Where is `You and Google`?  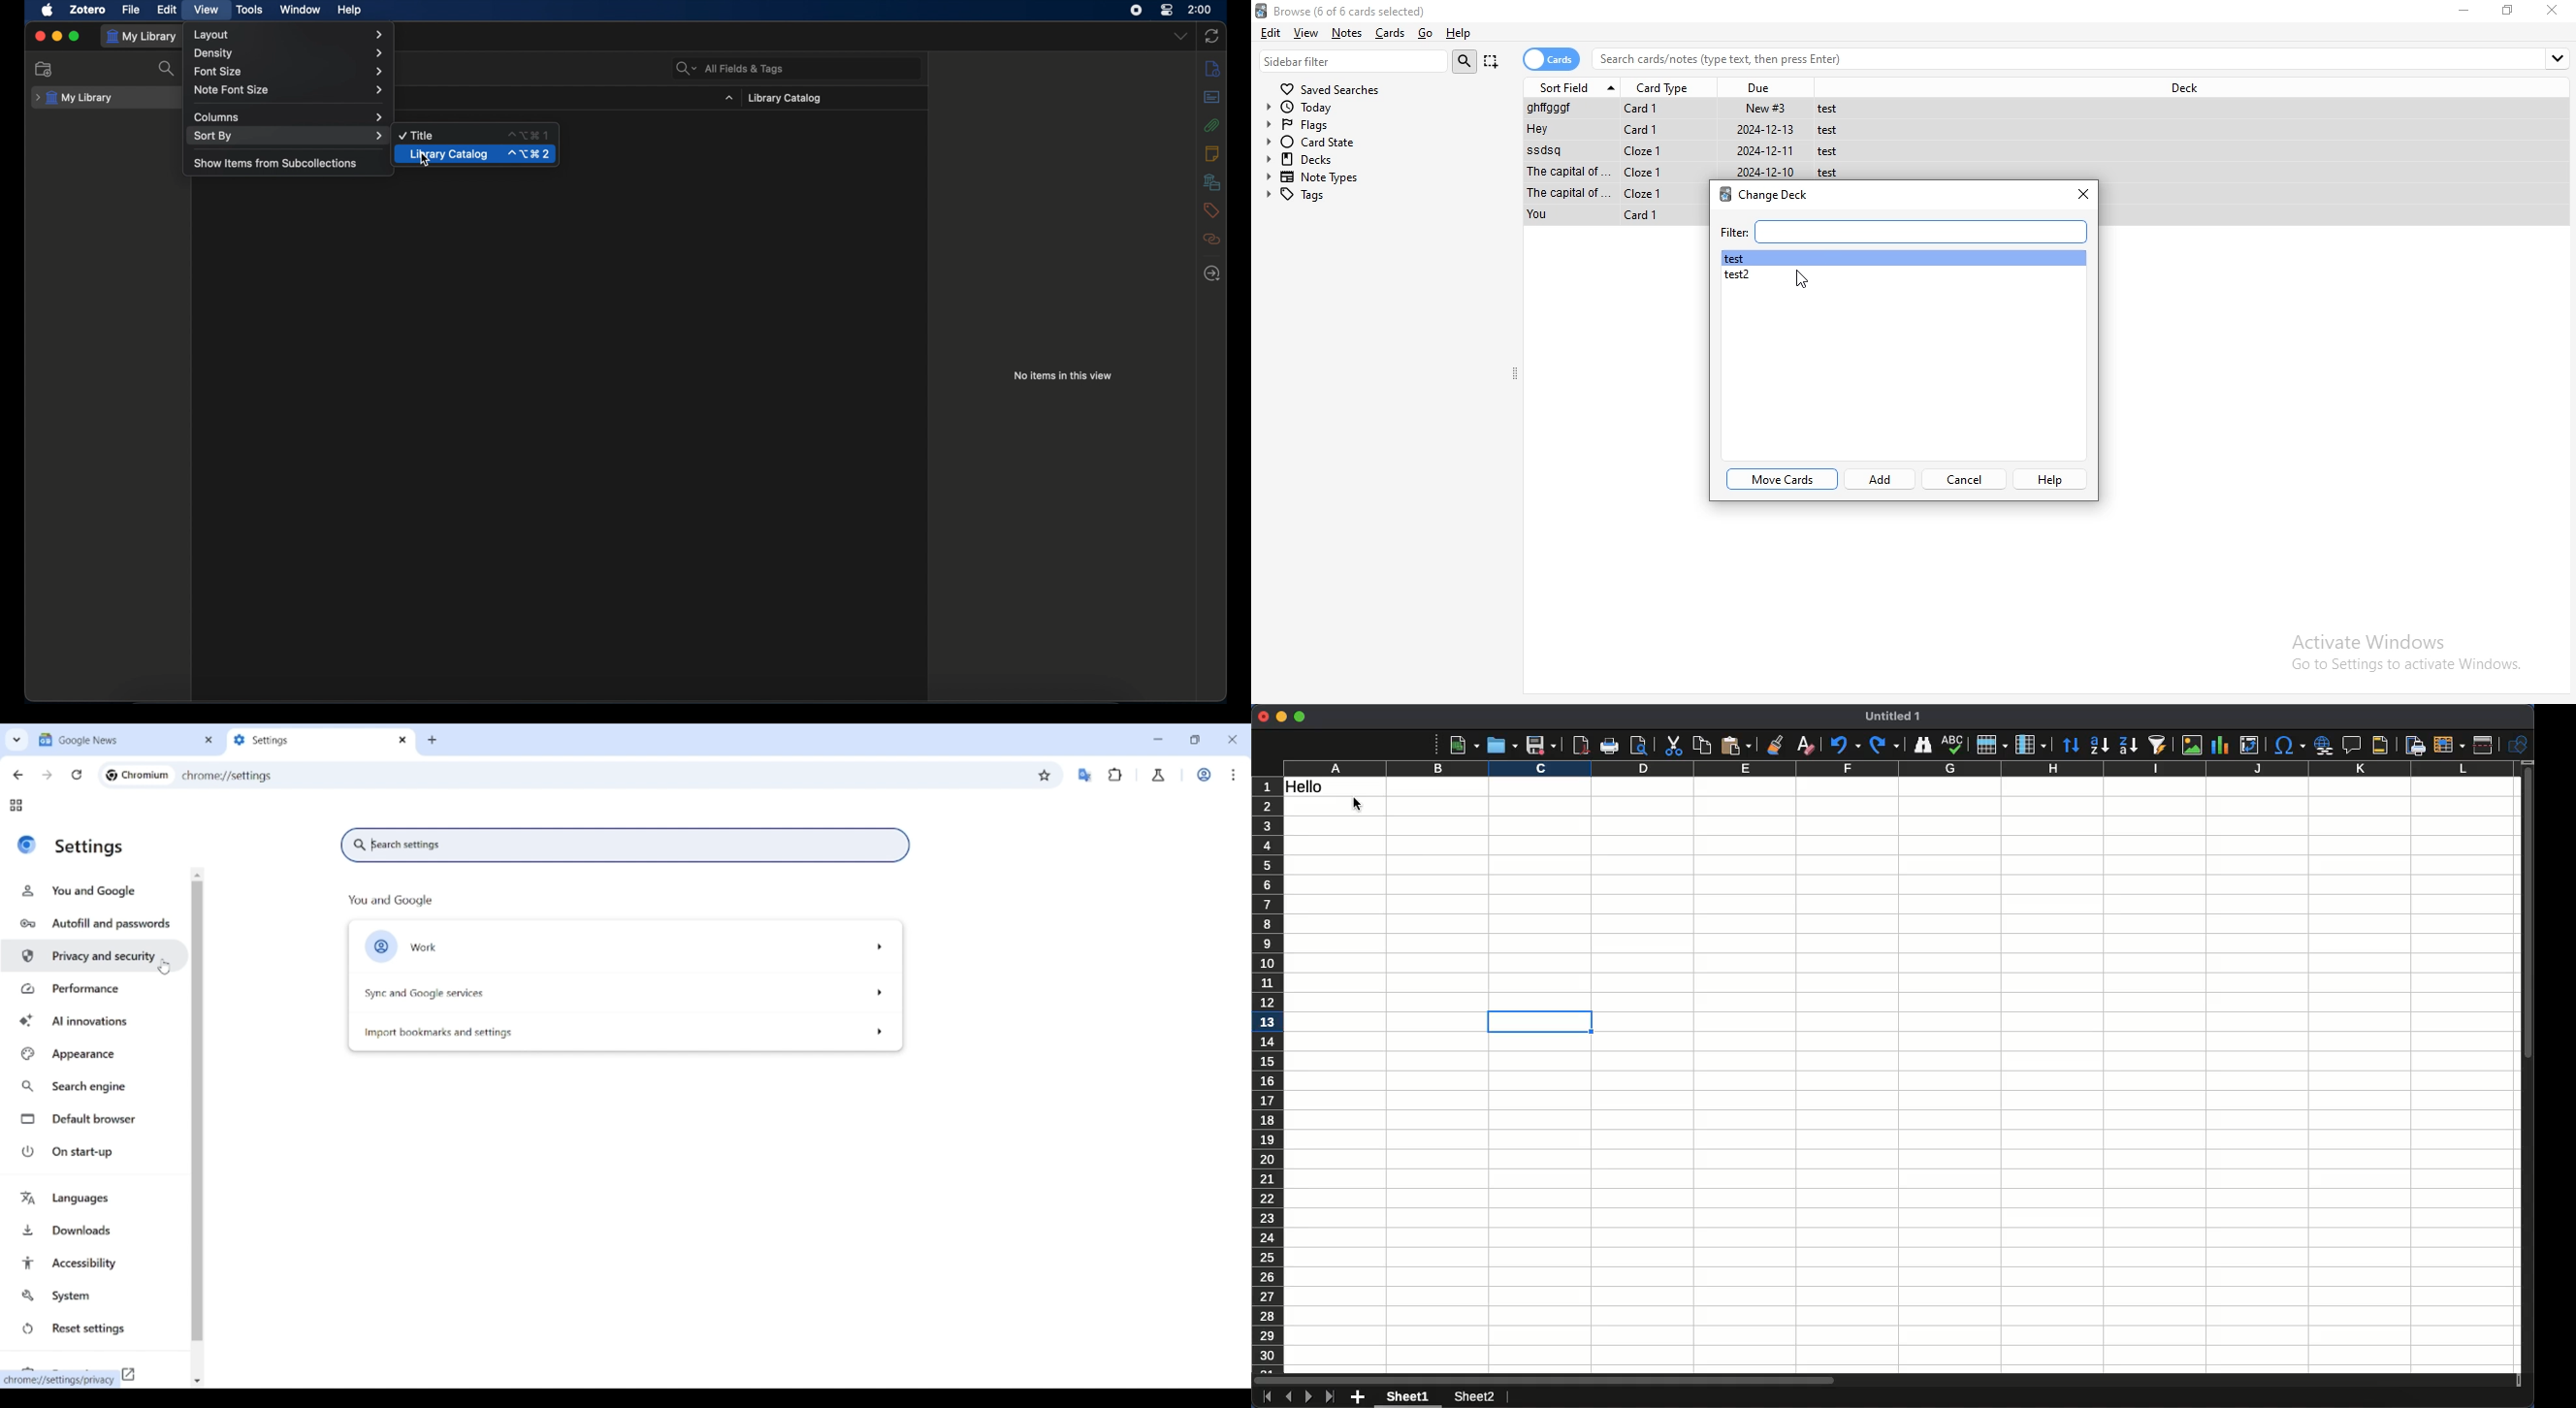
You and Google is located at coordinates (92, 891).